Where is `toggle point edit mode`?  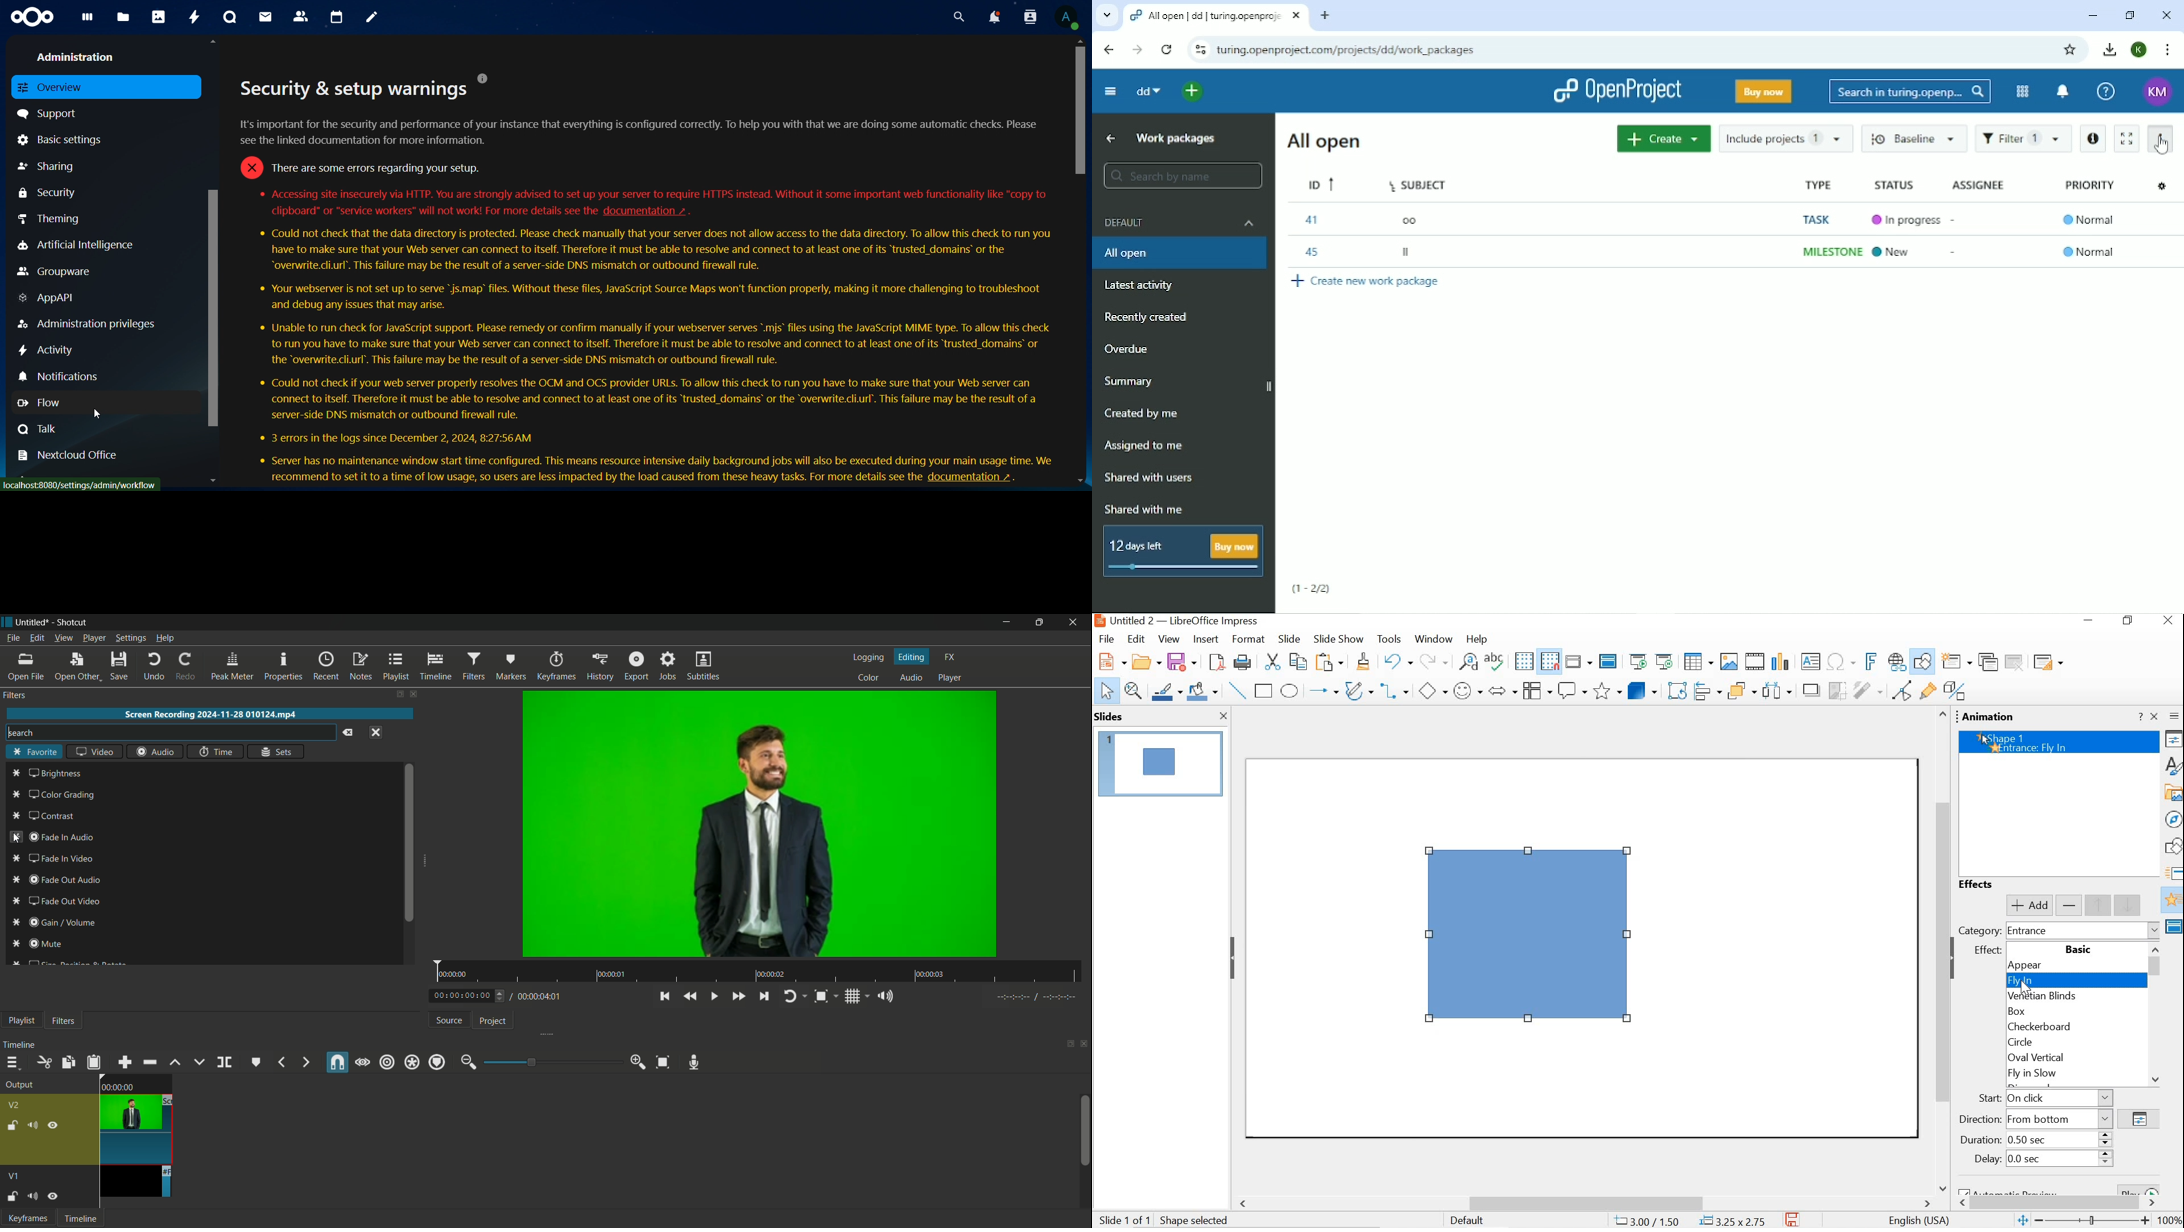 toggle point edit mode is located at coordinates (1903, 690).